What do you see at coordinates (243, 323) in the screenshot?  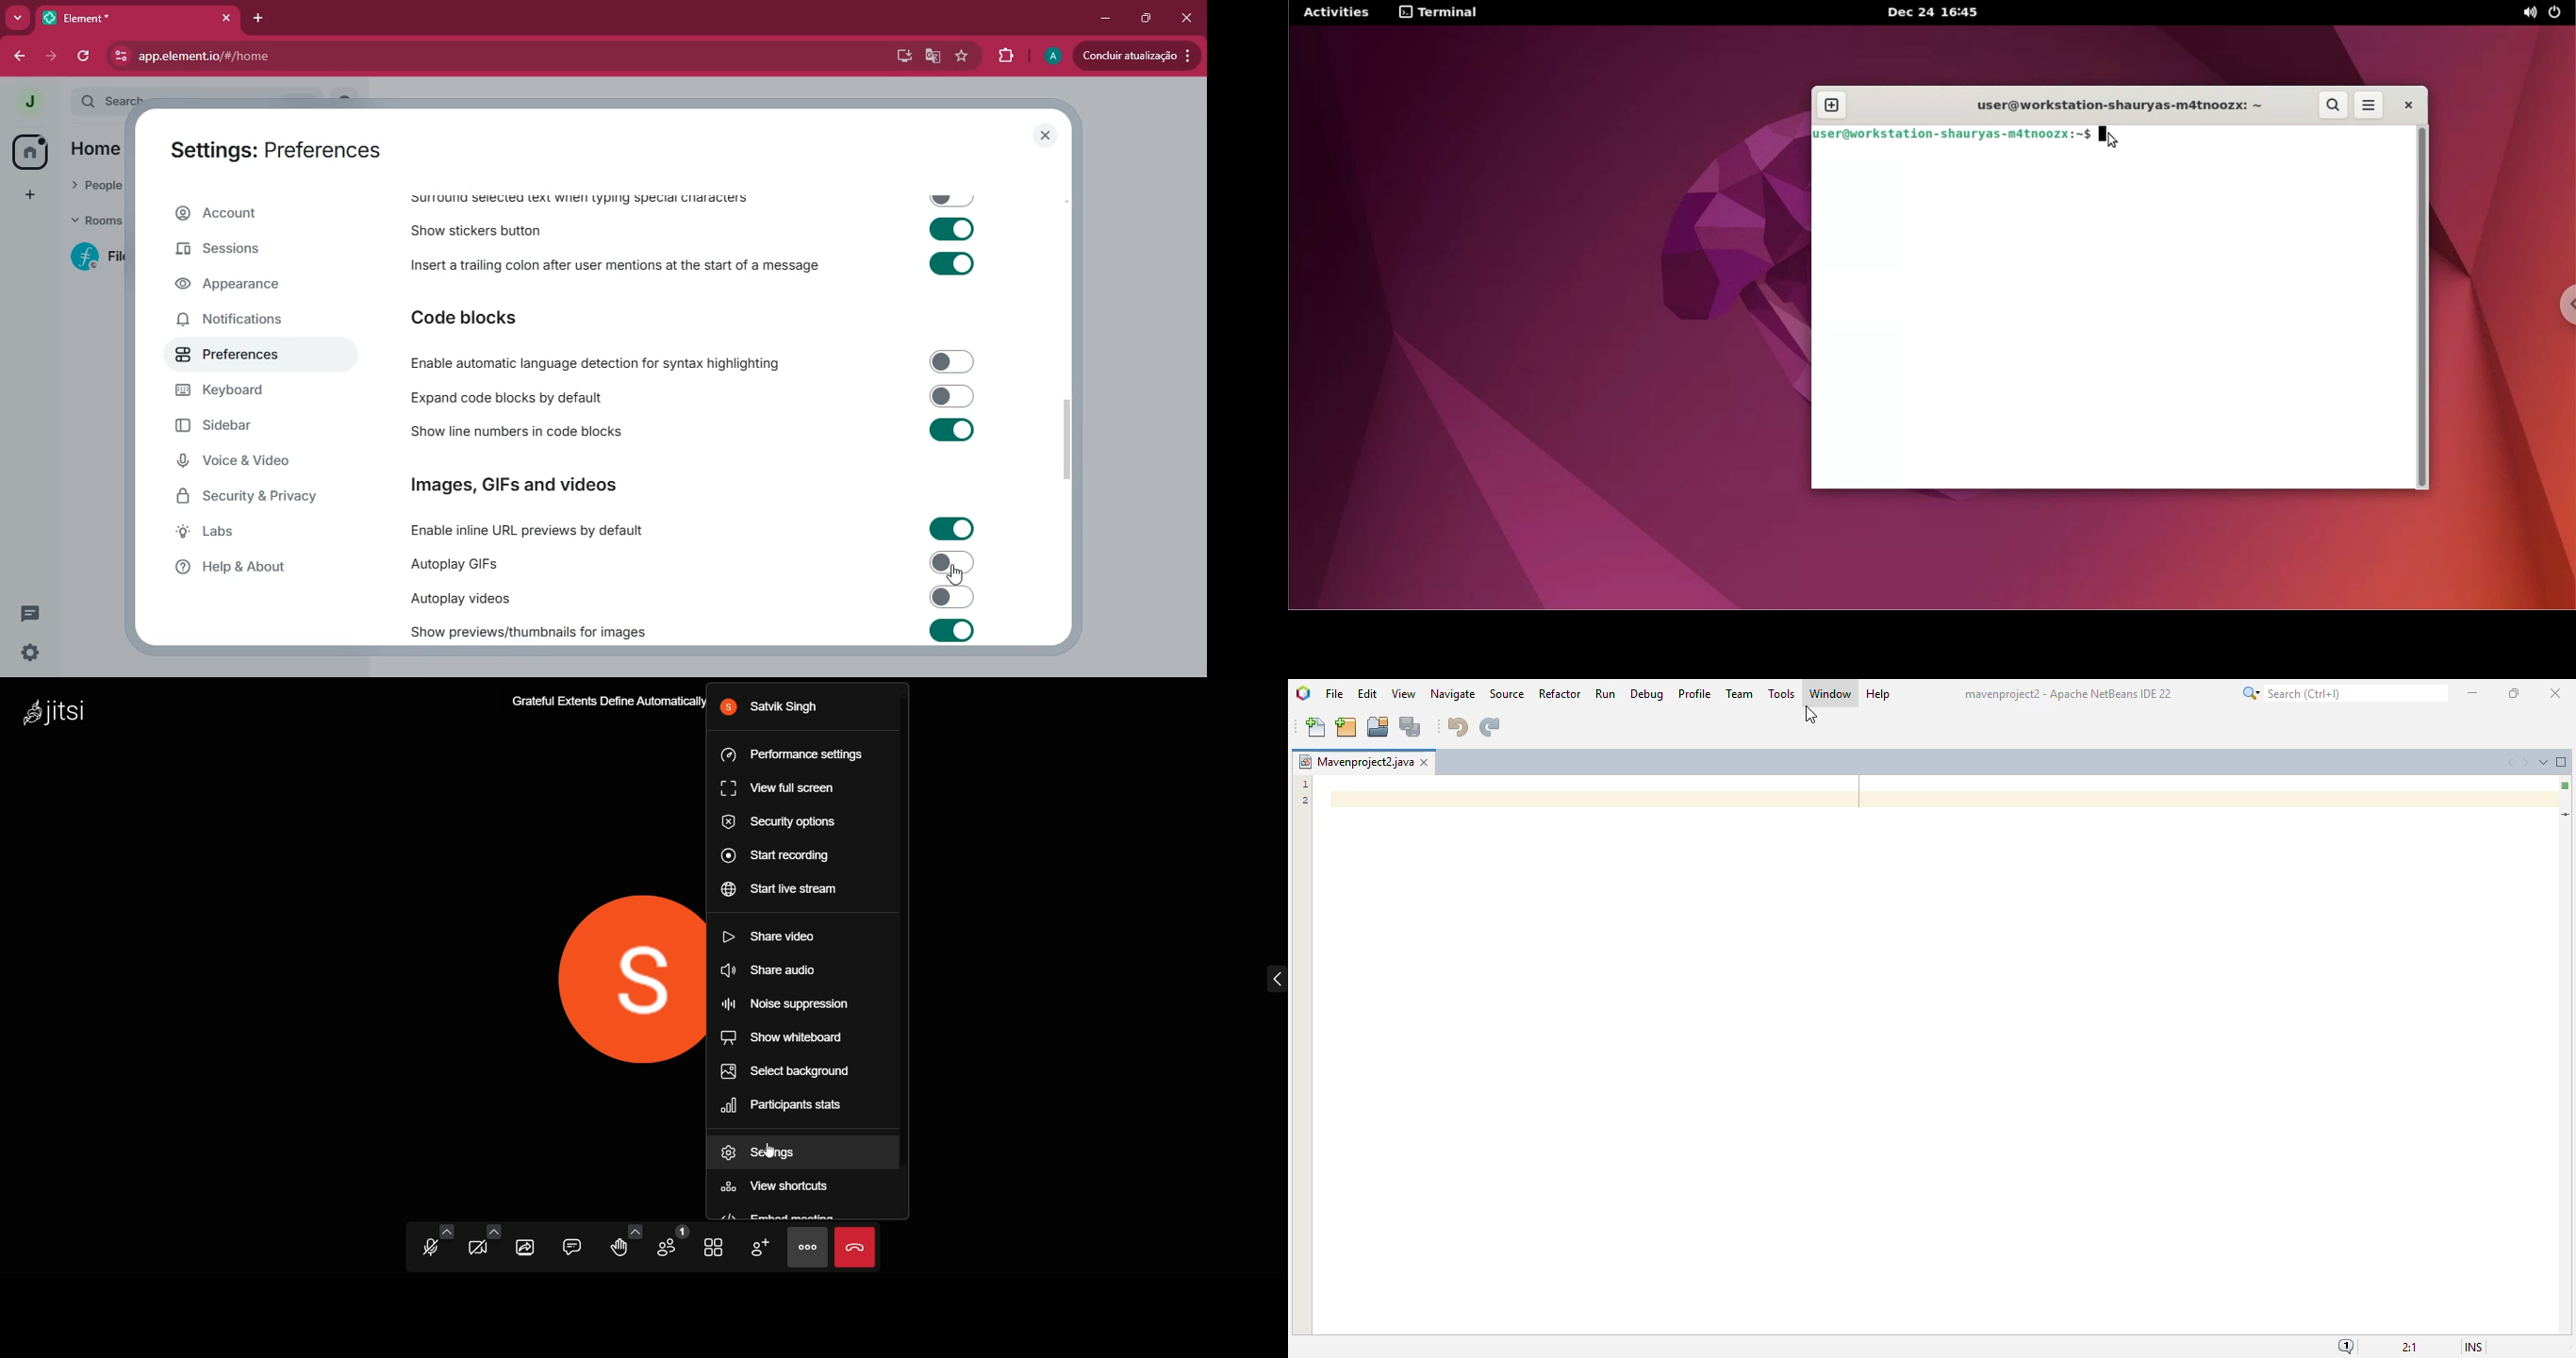 I see `notifications` at bounding box center [243, 323].